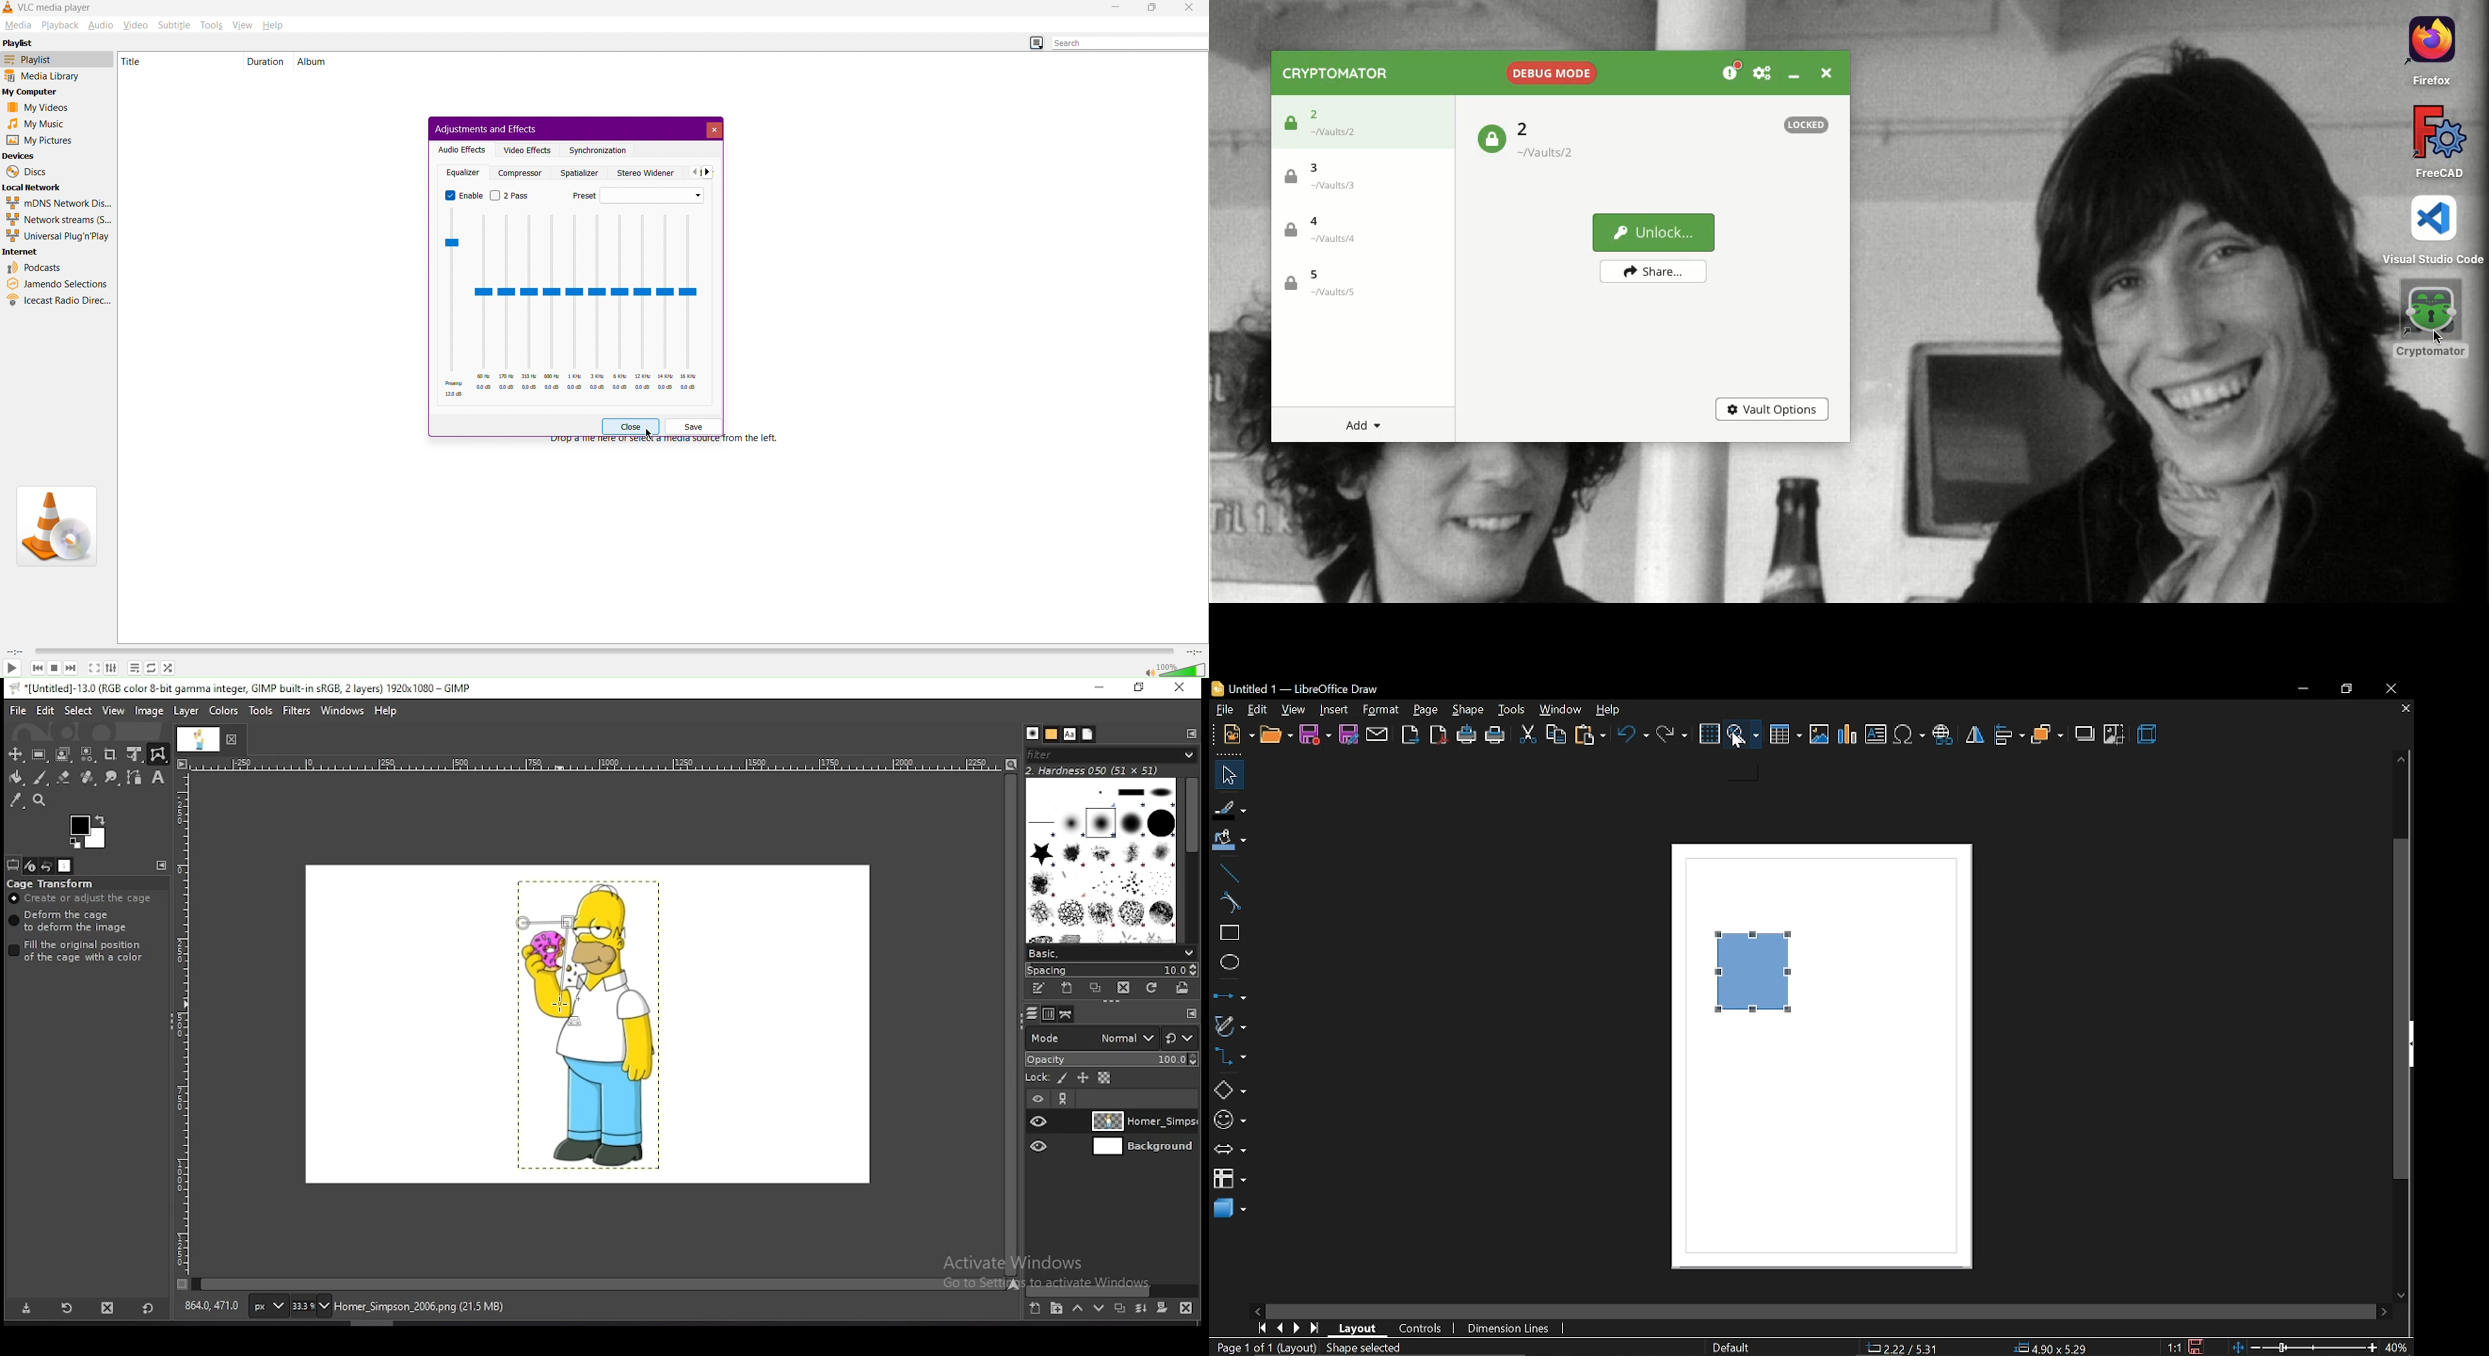 This screenshot has width=2492, height=1372. What do you see at coordinates (2401, 759) in the screenshot?
I see `move up` at bounding box center [2401, 759].